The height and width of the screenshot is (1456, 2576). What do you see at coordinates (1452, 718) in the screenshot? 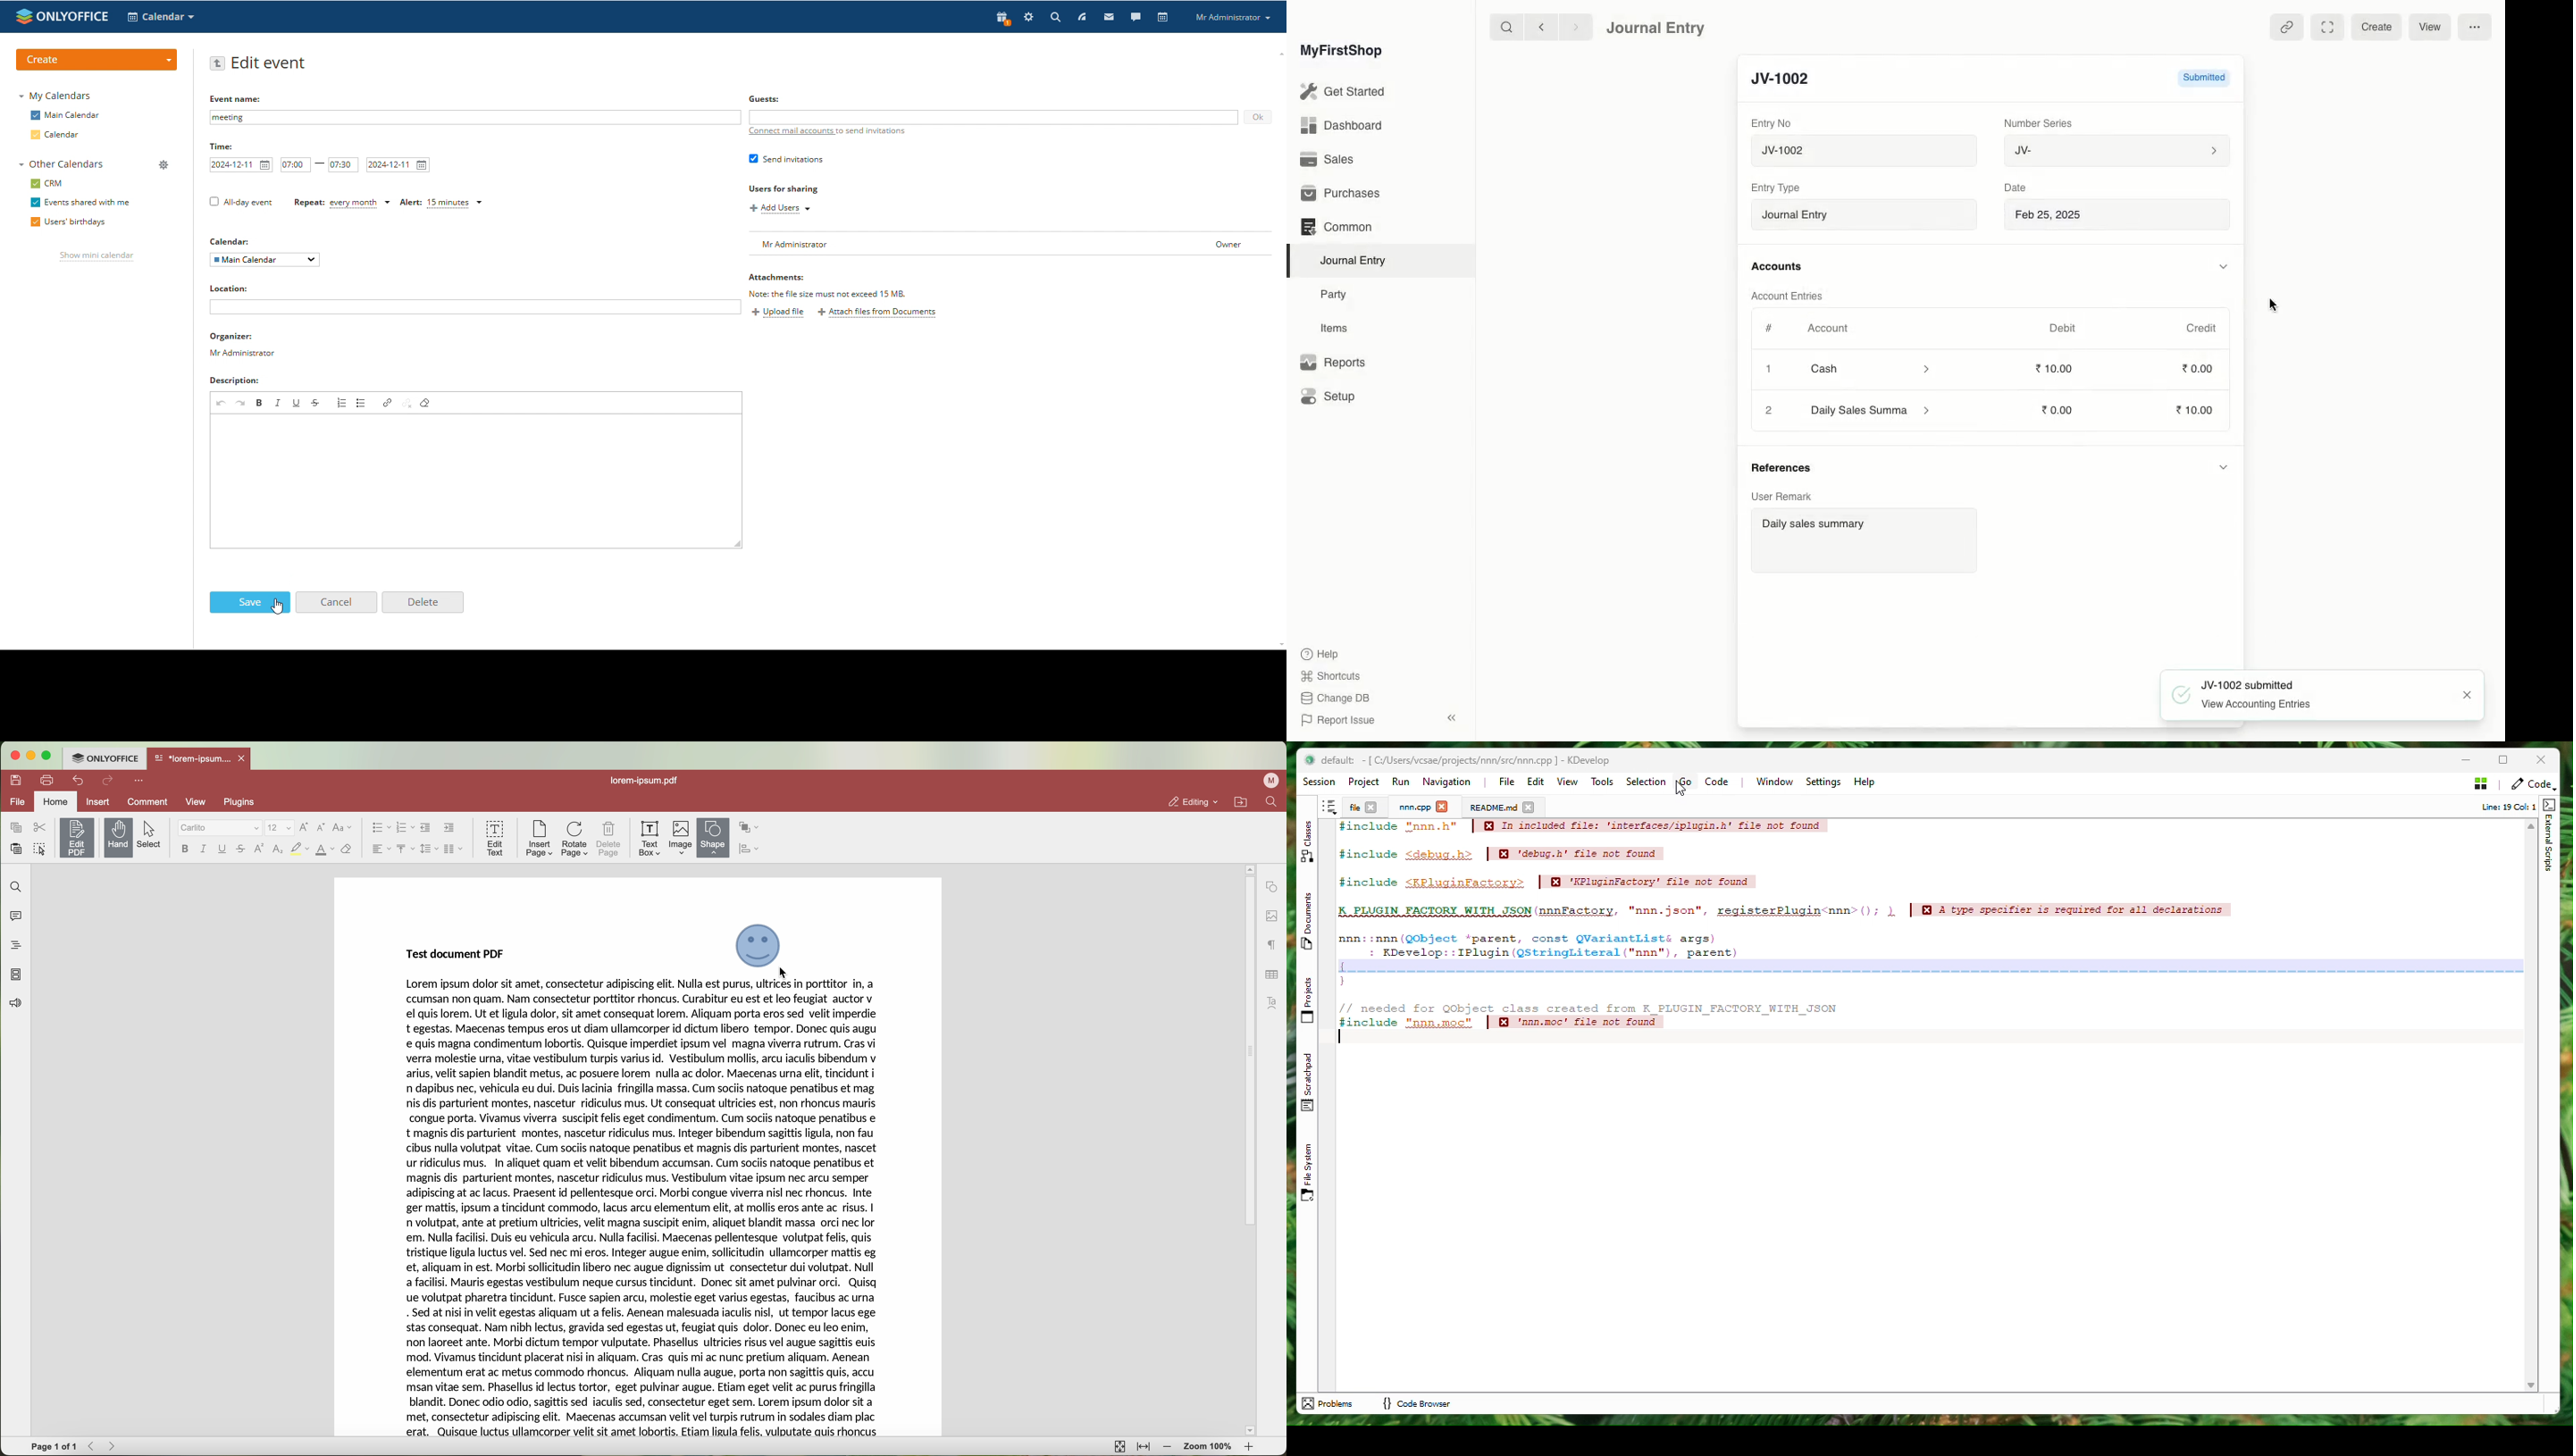
I see `Collapse` at bounding box center [1452, 718].